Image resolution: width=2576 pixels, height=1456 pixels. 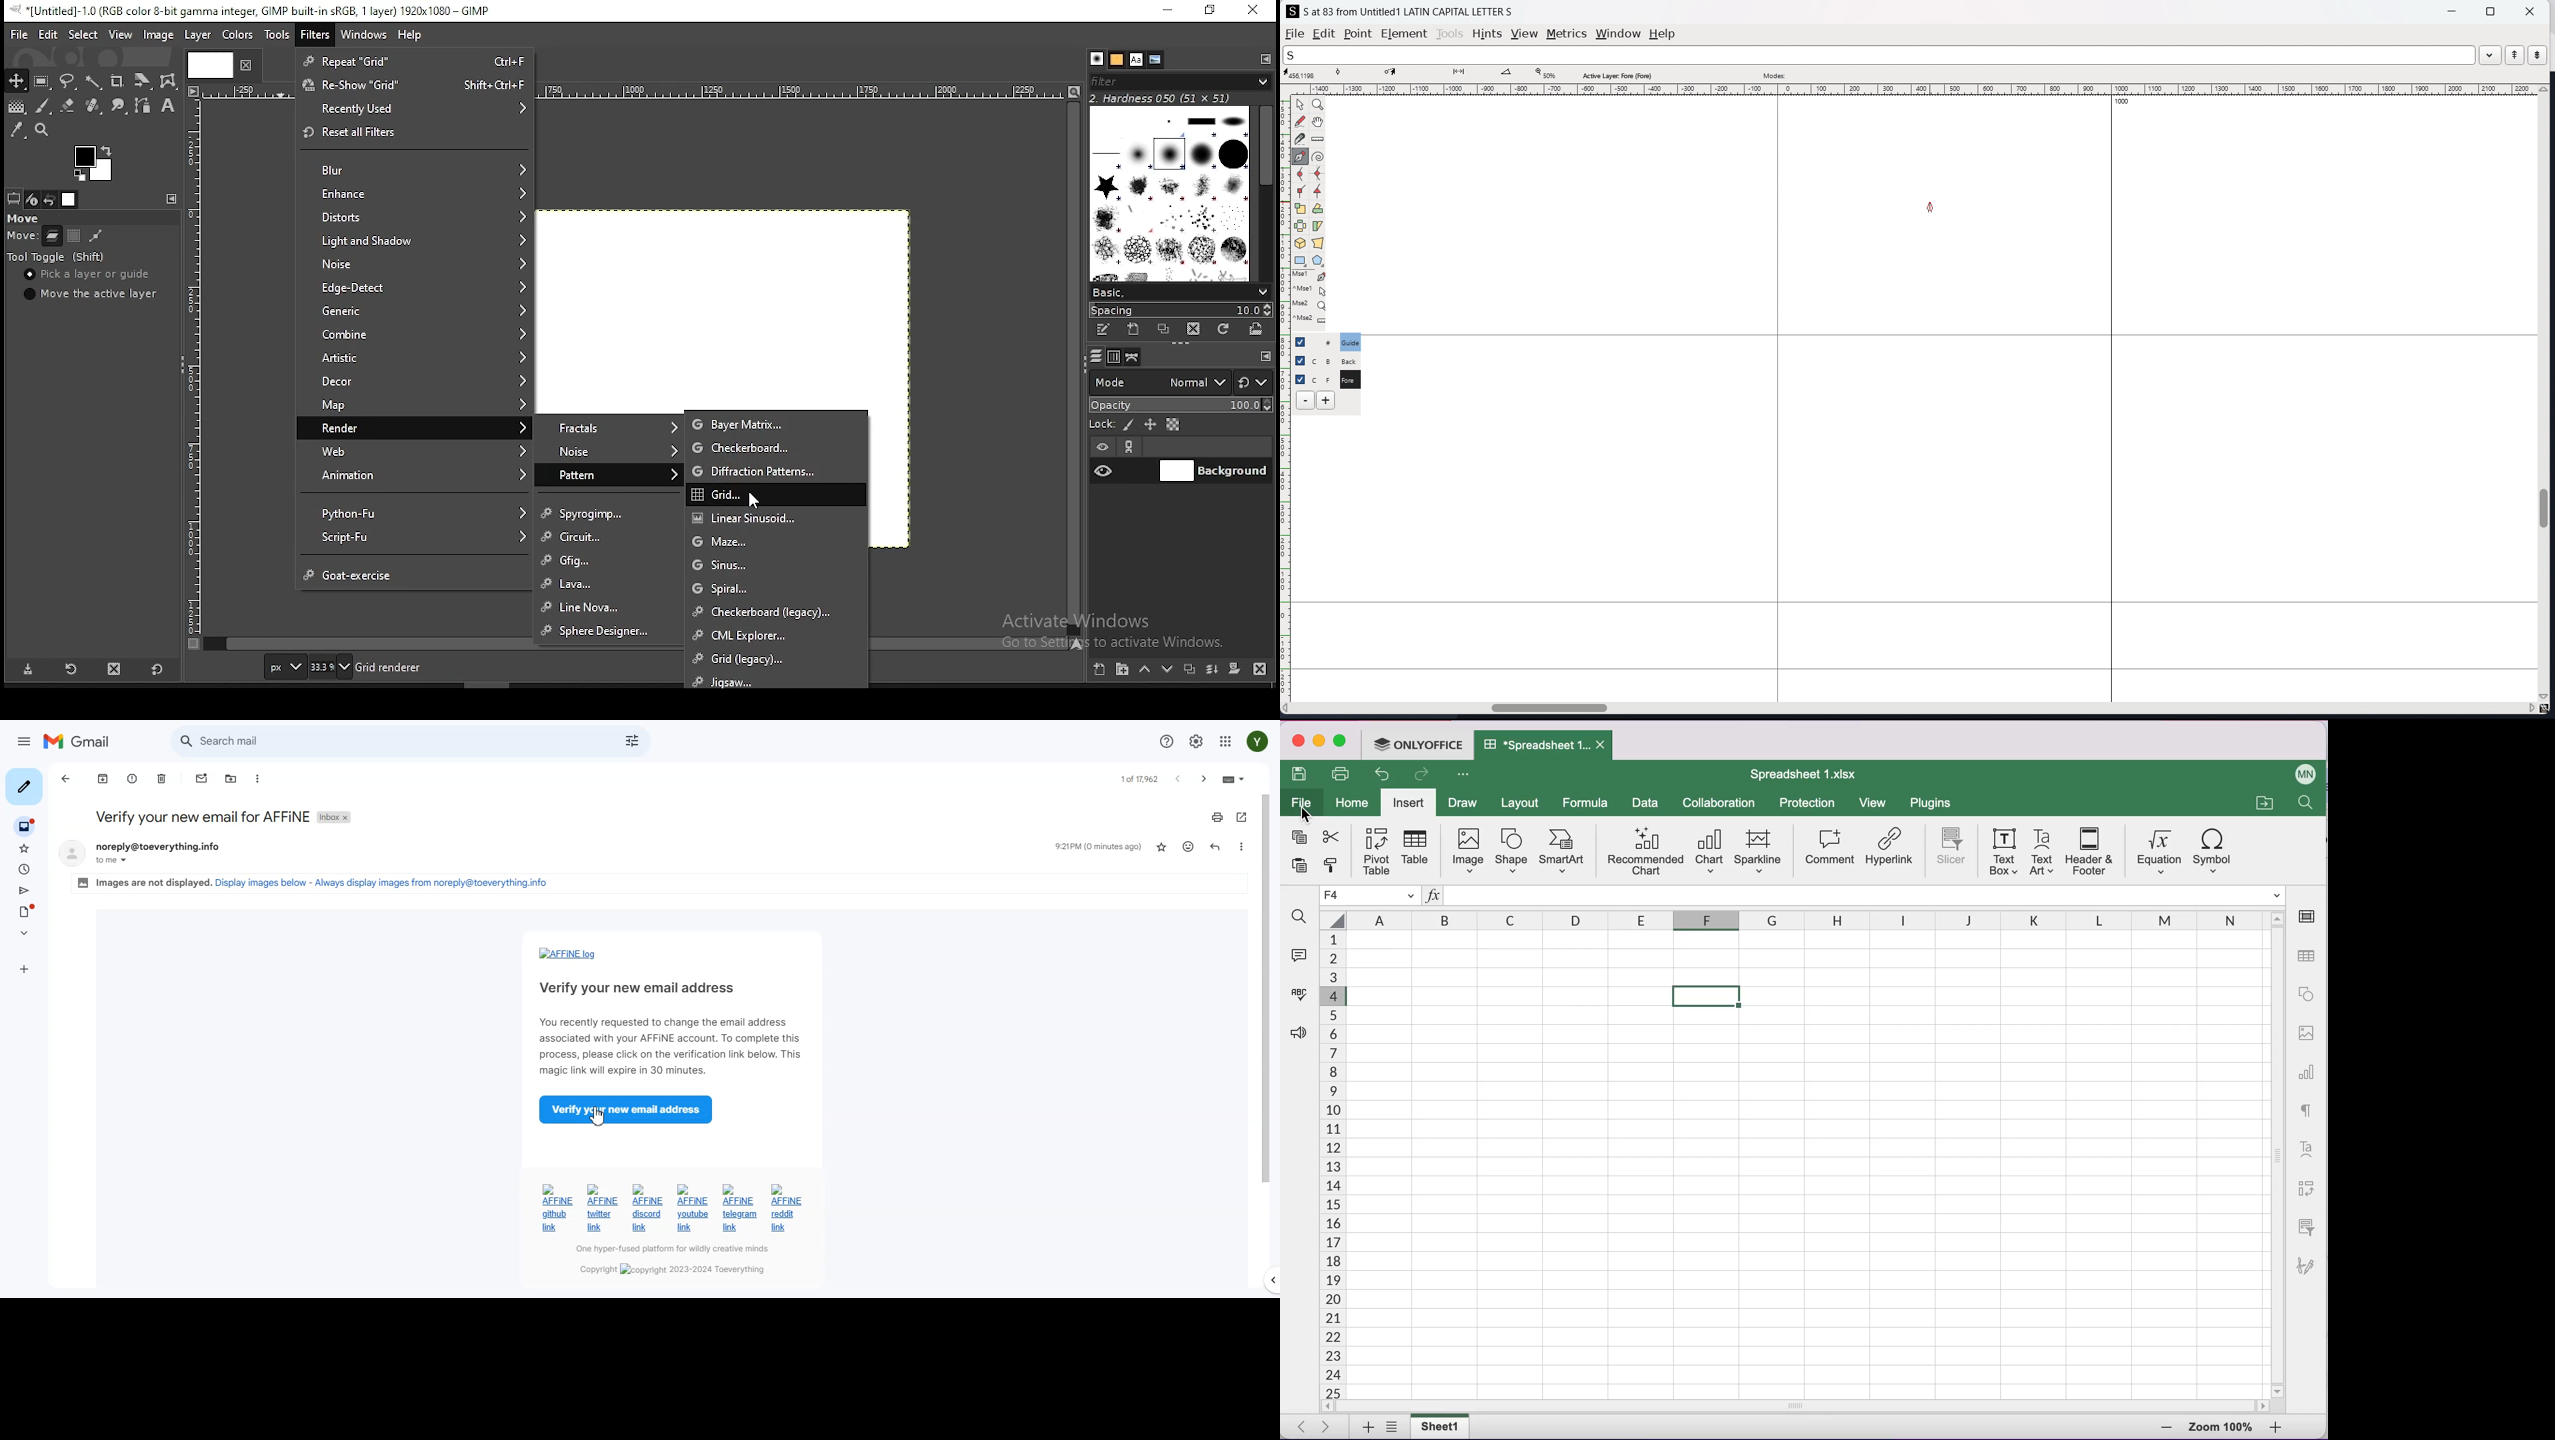 What do you see at coordinates (1150, 424) in the screenshot?
I see `lock size and position` at bounding box center [1150, 424].